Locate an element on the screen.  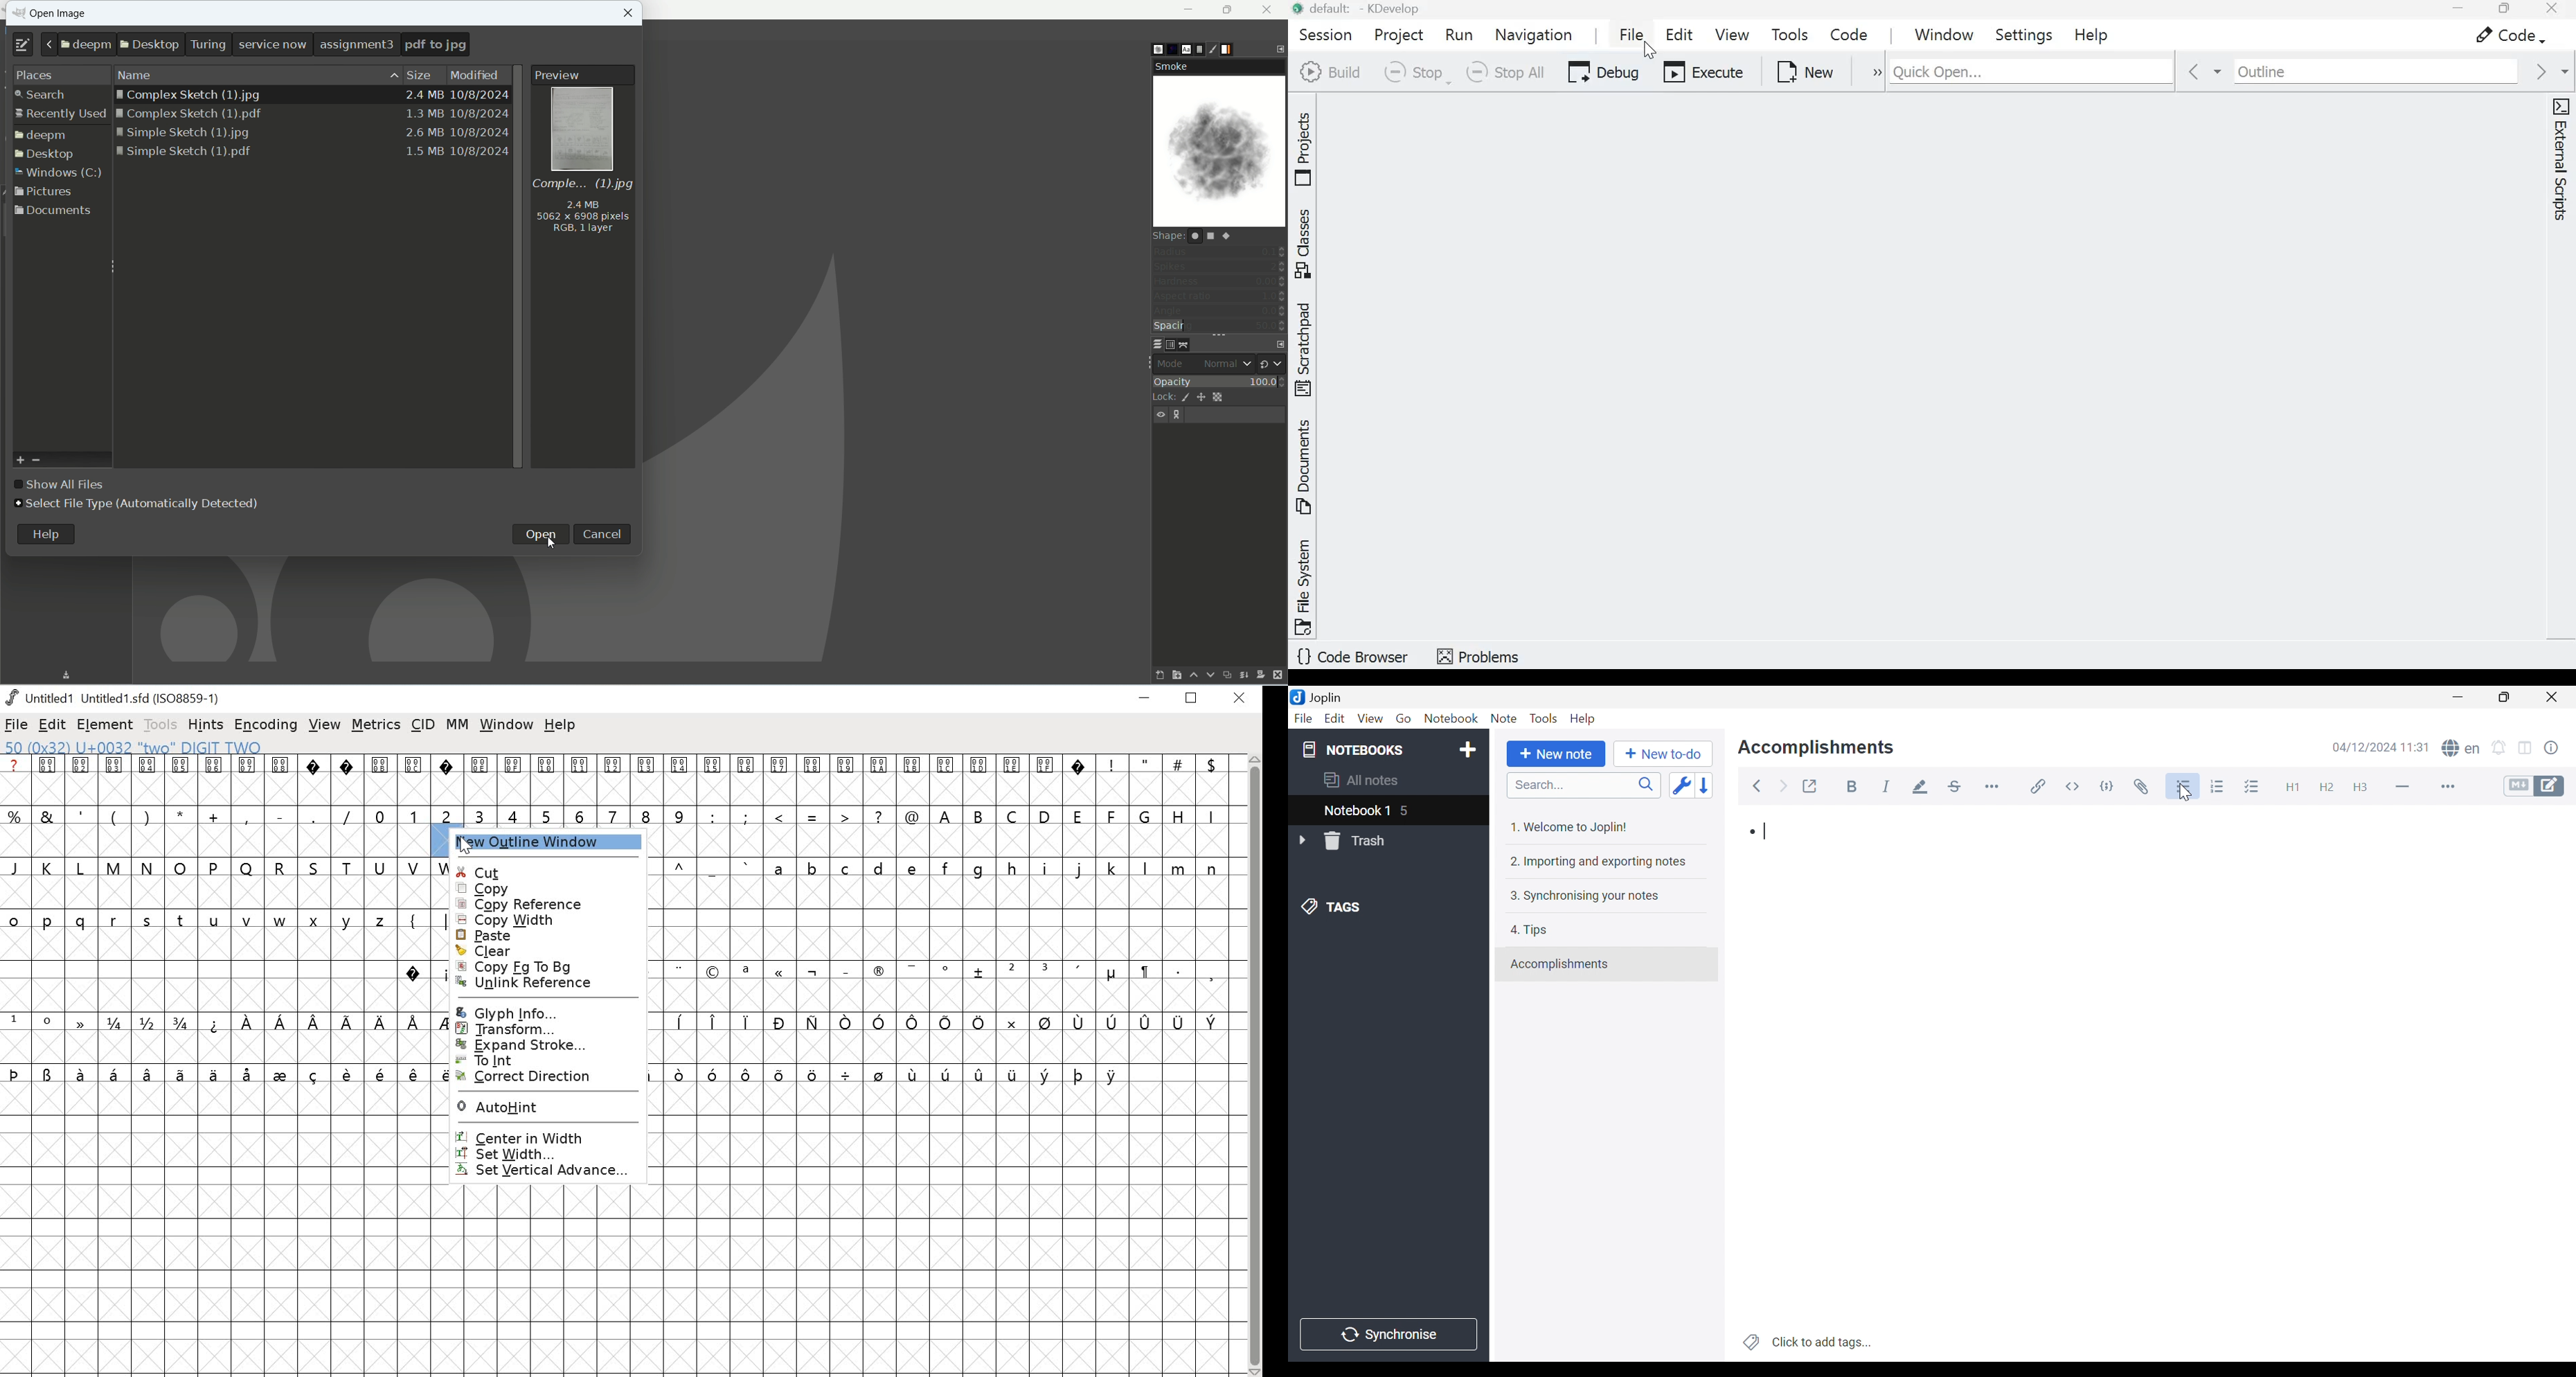
transform is located at coordinates (542, 1029).